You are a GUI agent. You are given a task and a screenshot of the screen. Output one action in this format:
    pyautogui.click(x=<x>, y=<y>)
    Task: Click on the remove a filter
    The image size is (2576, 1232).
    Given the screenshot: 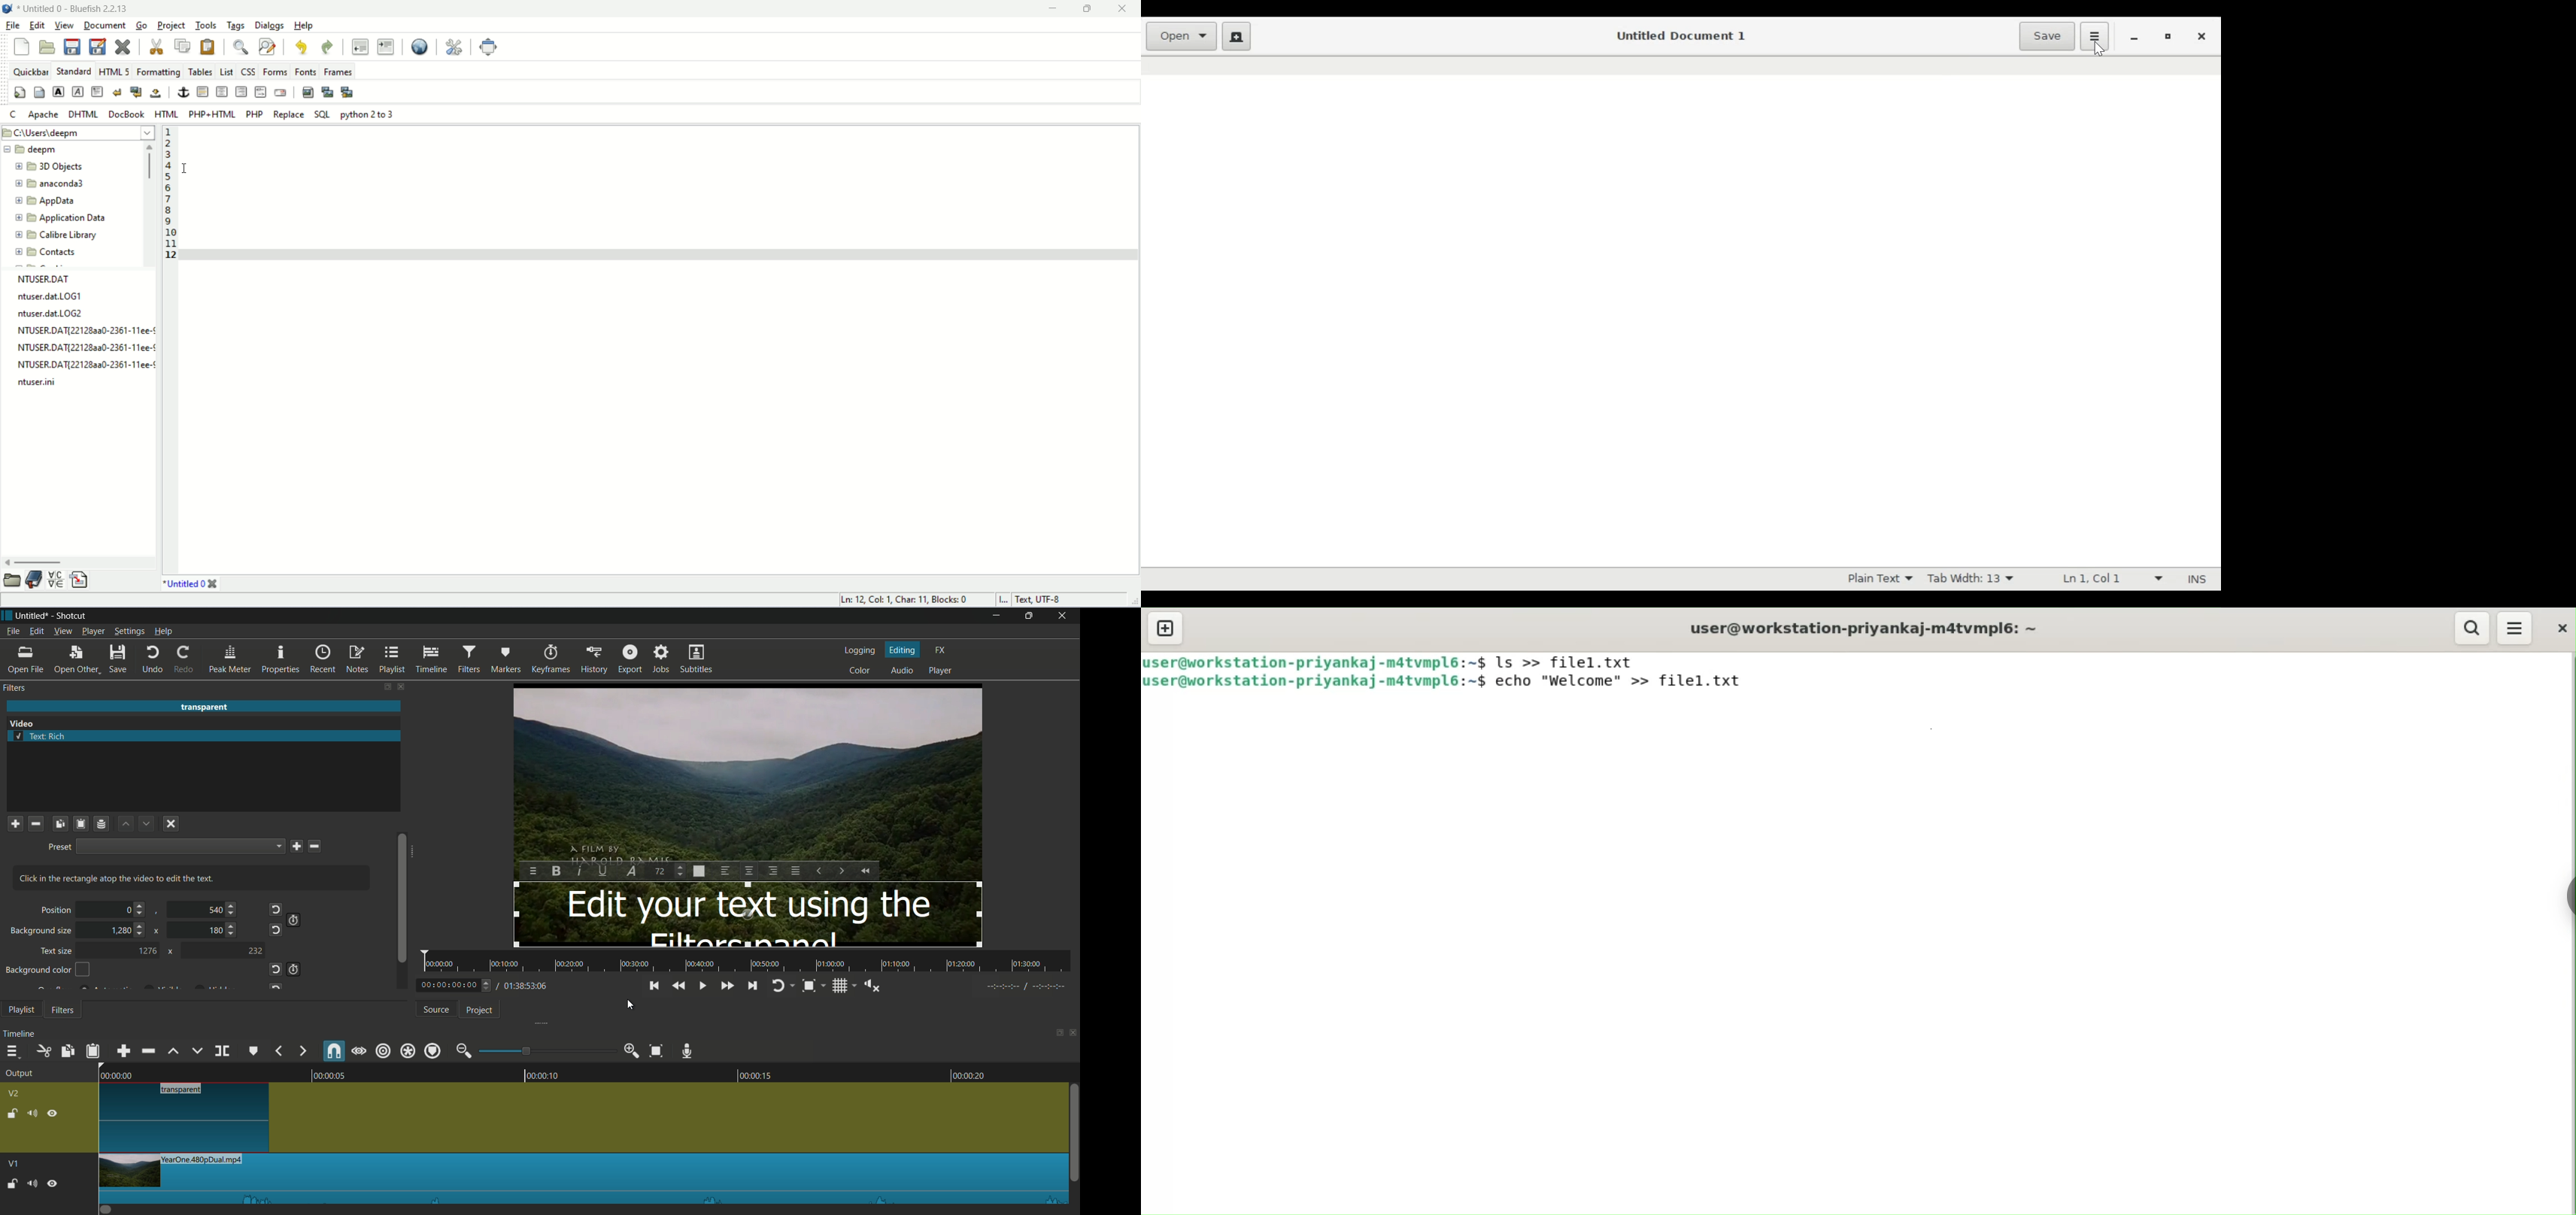 What is the action you would take?
    pyautogui.click(x=36, y=823)
    